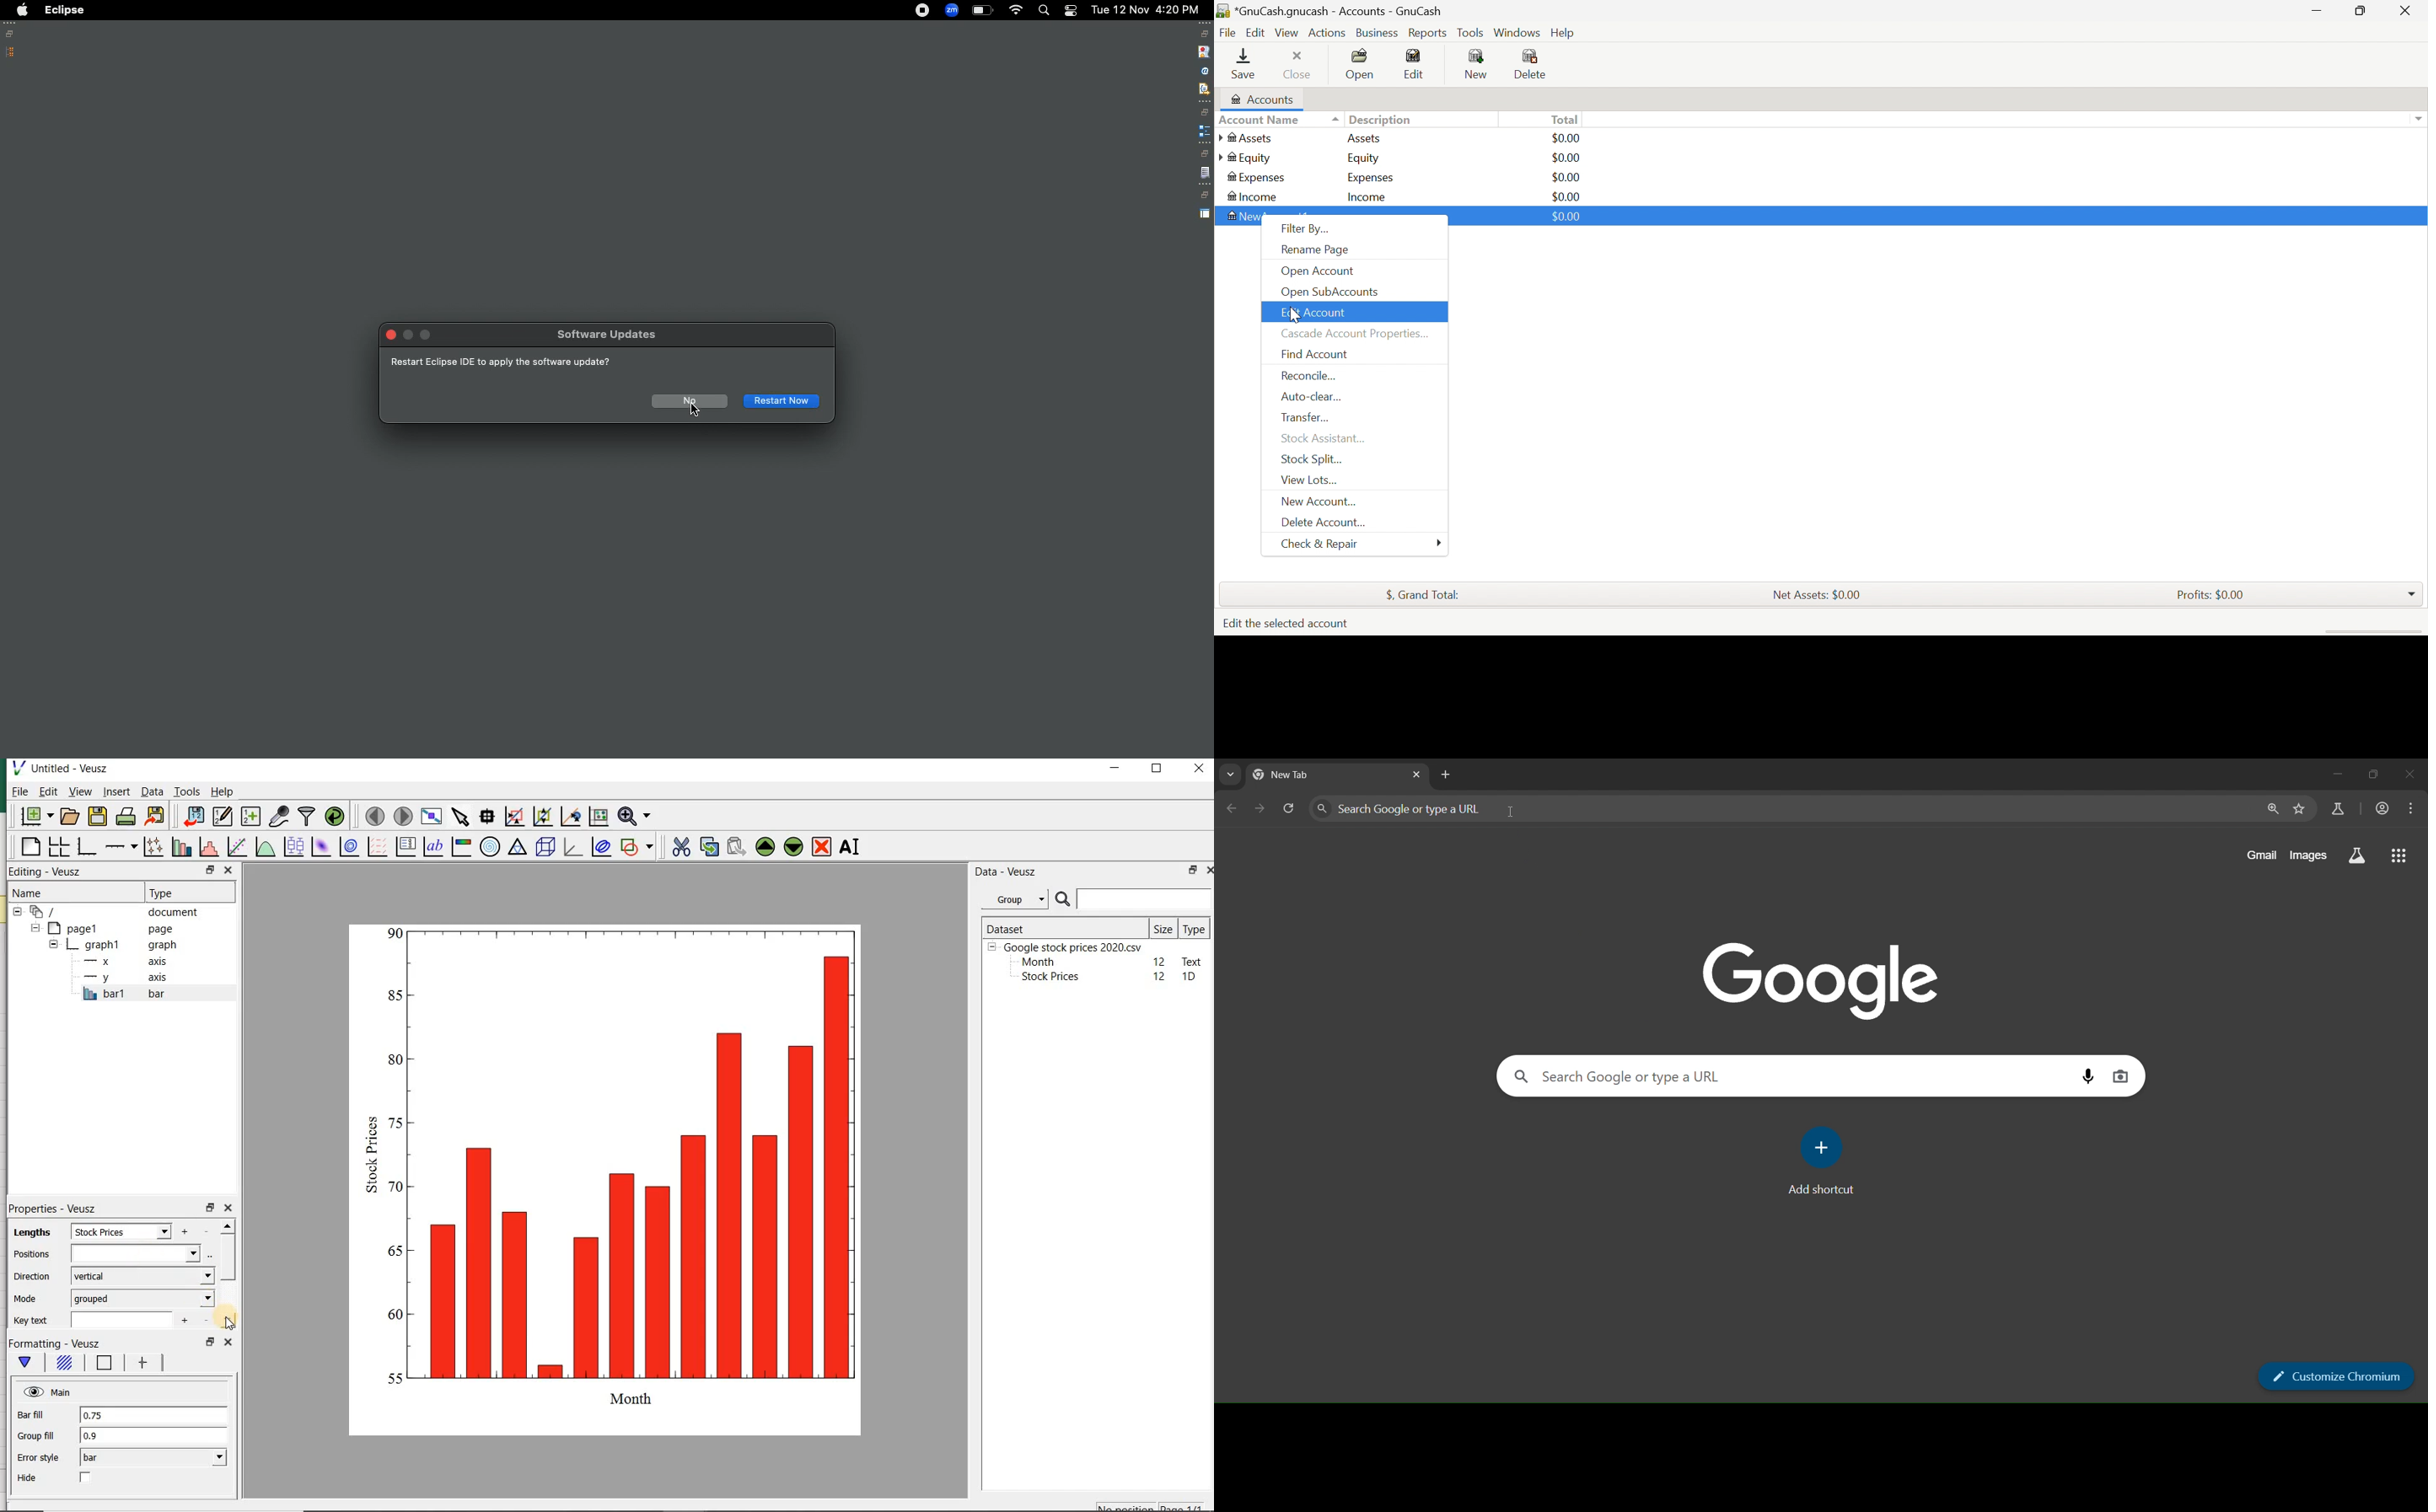  I want to click on restore down, so click(2372, 774).